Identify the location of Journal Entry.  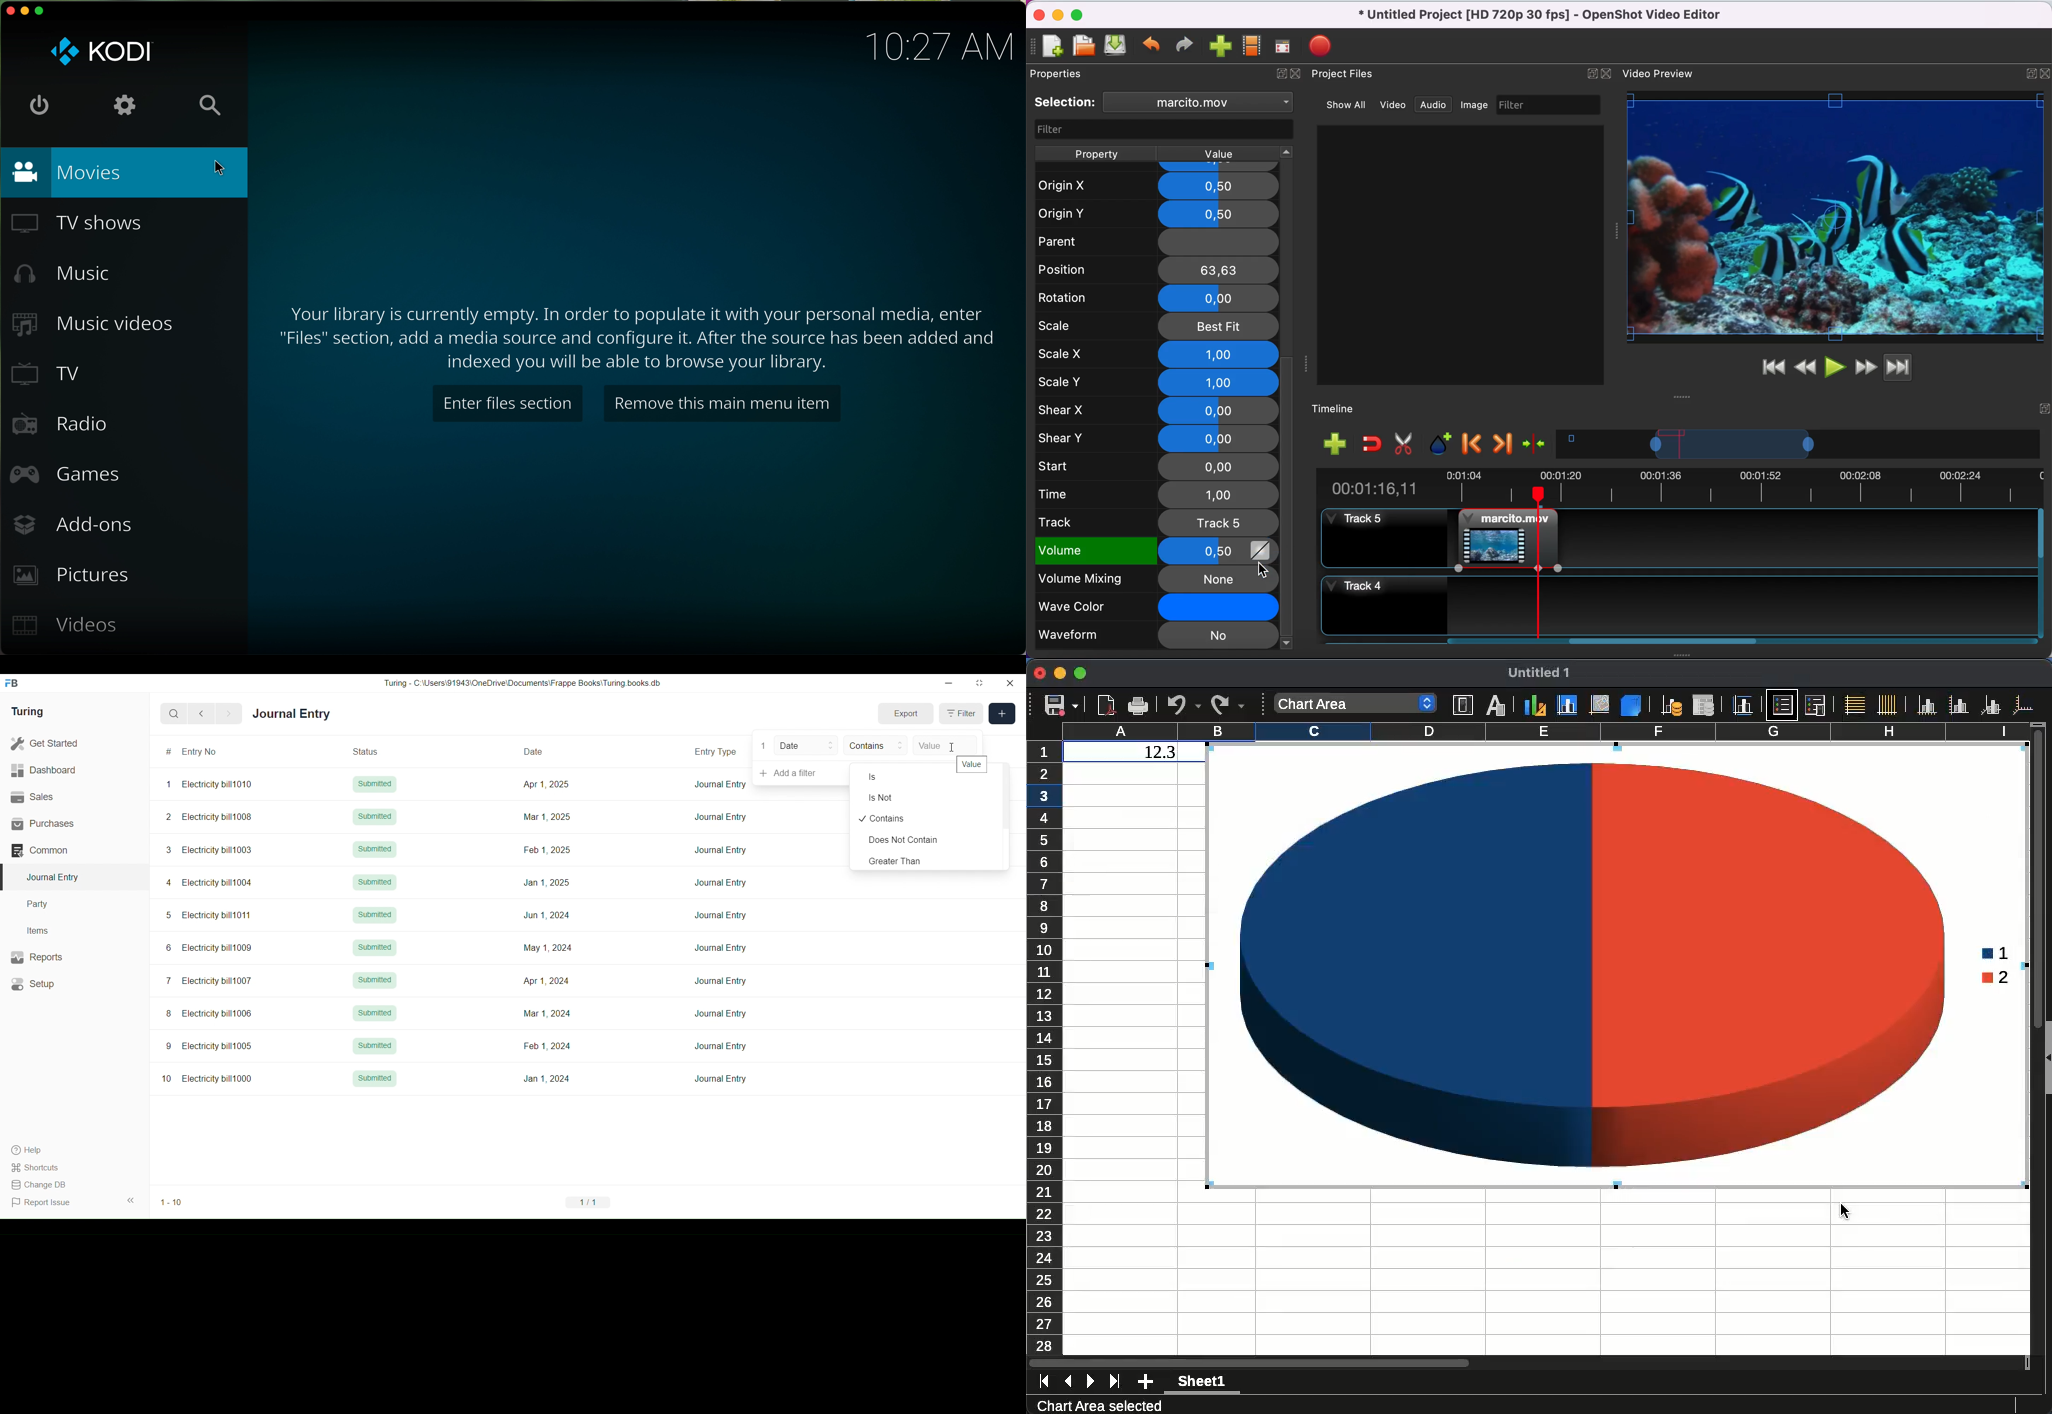
(291, 713).